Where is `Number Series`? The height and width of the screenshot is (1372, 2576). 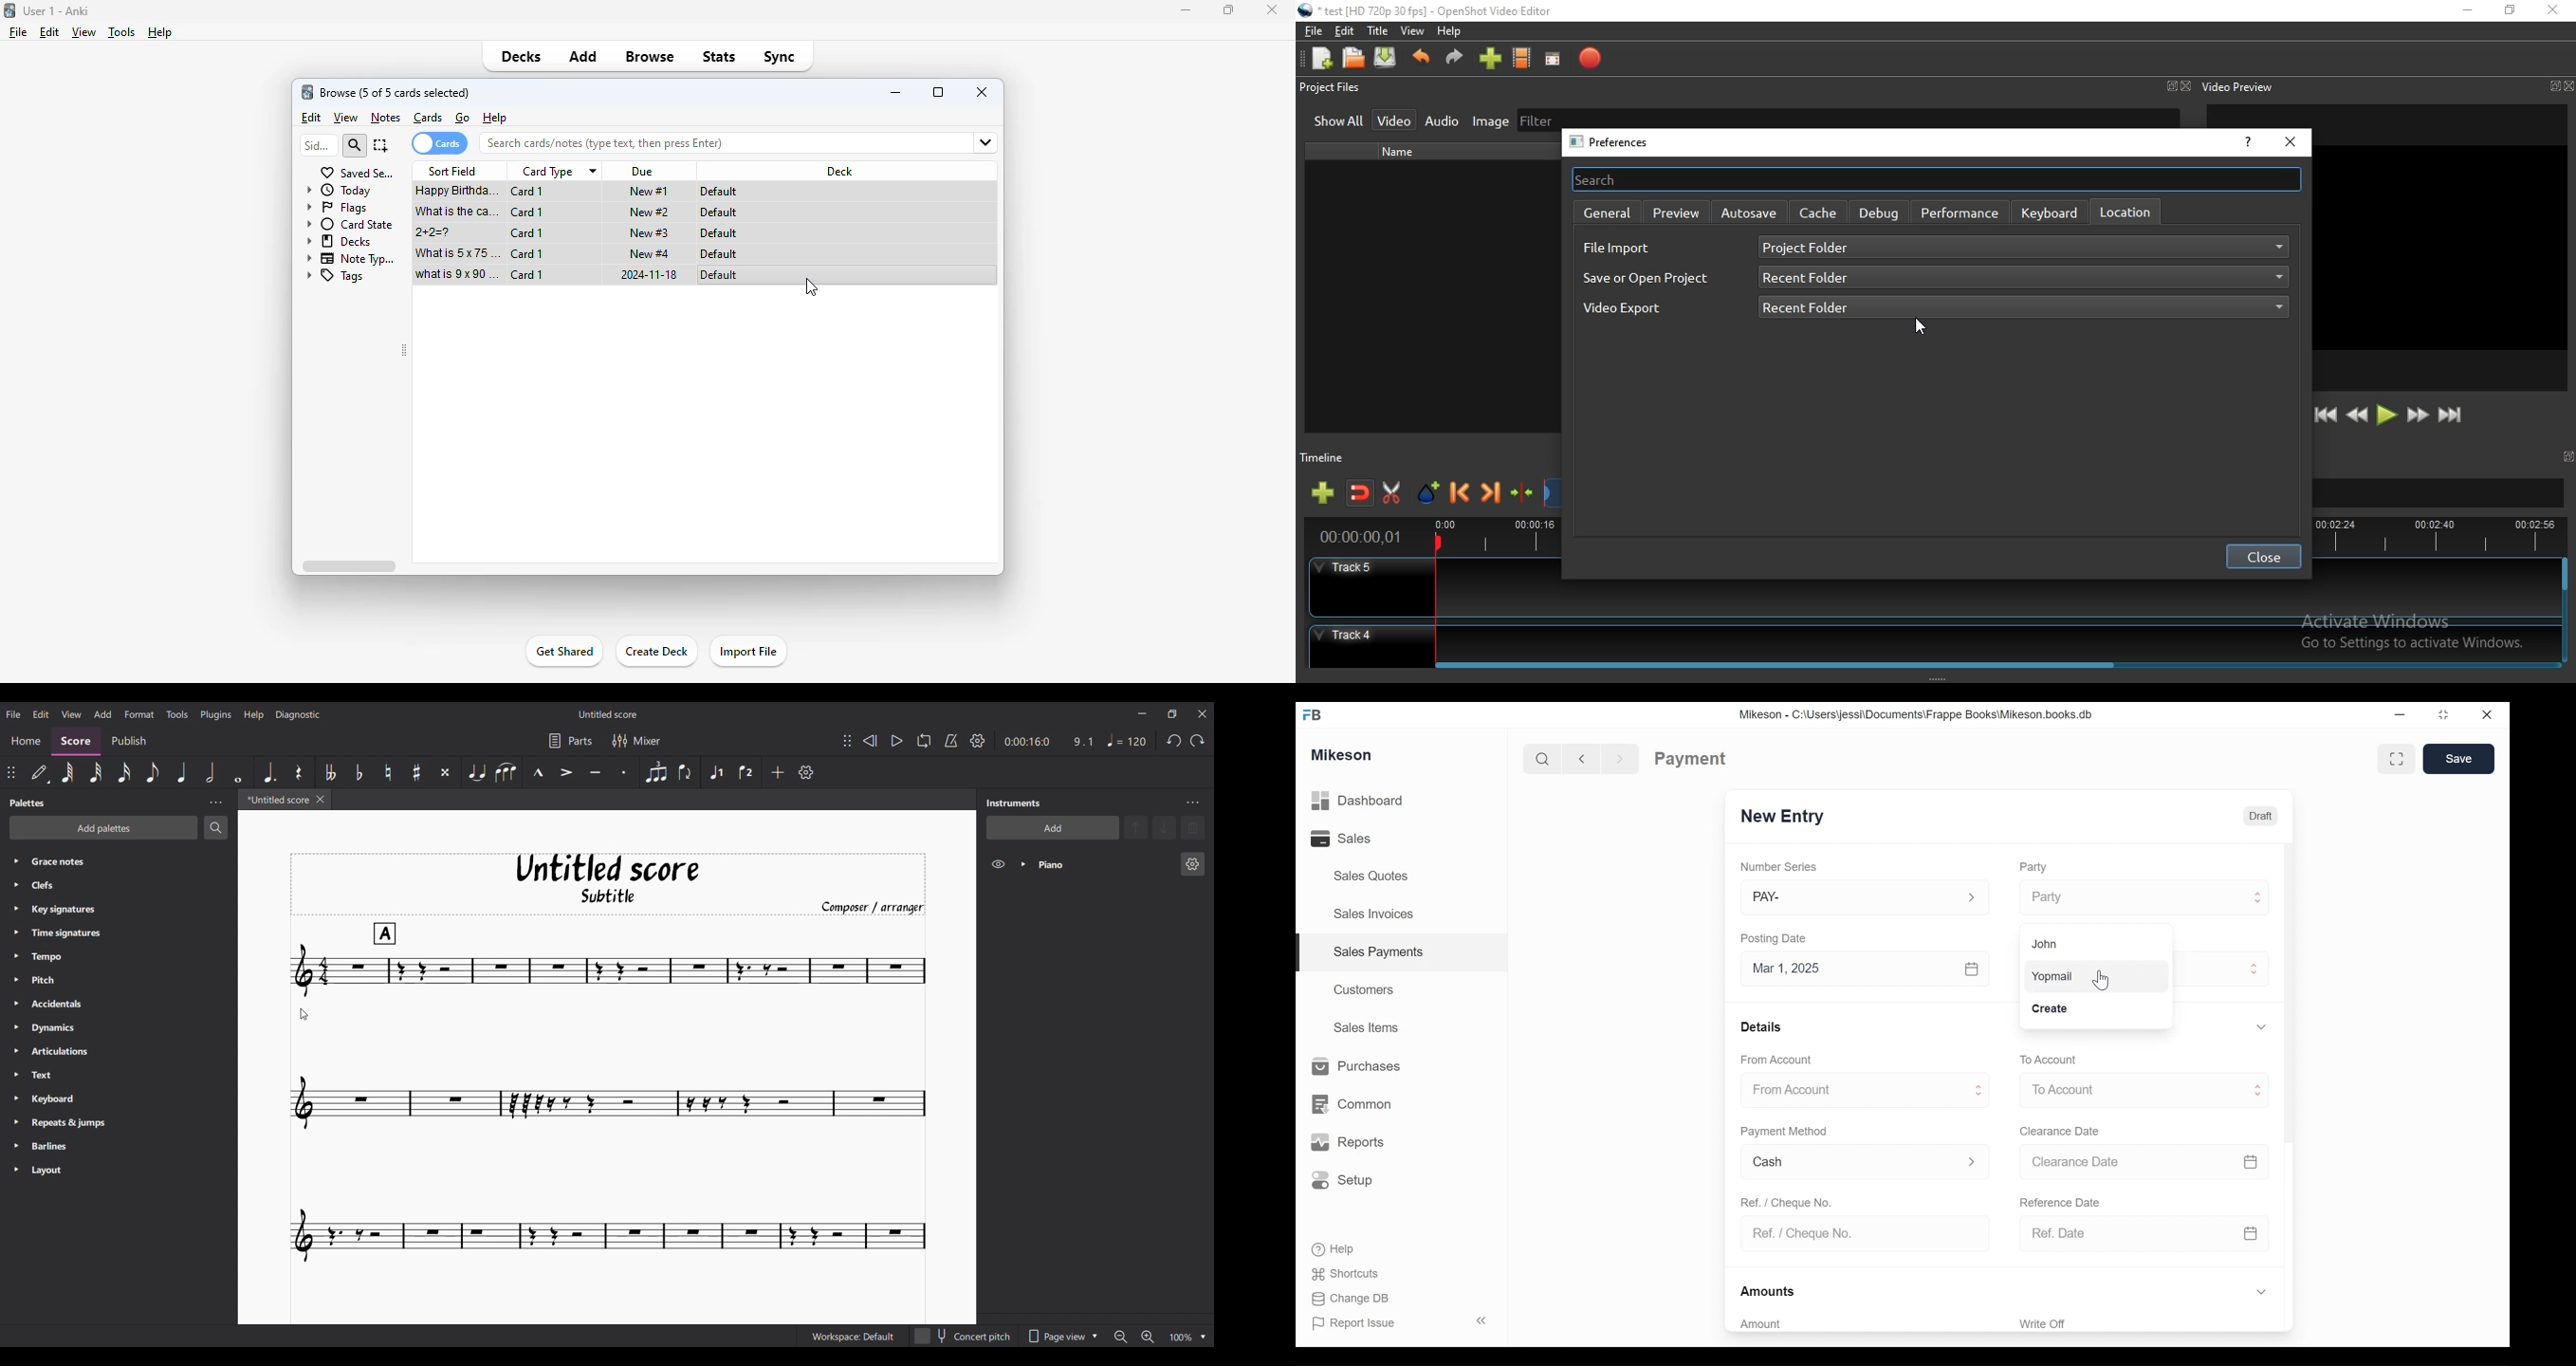
Number Series is located at coordinates (1781, 867).